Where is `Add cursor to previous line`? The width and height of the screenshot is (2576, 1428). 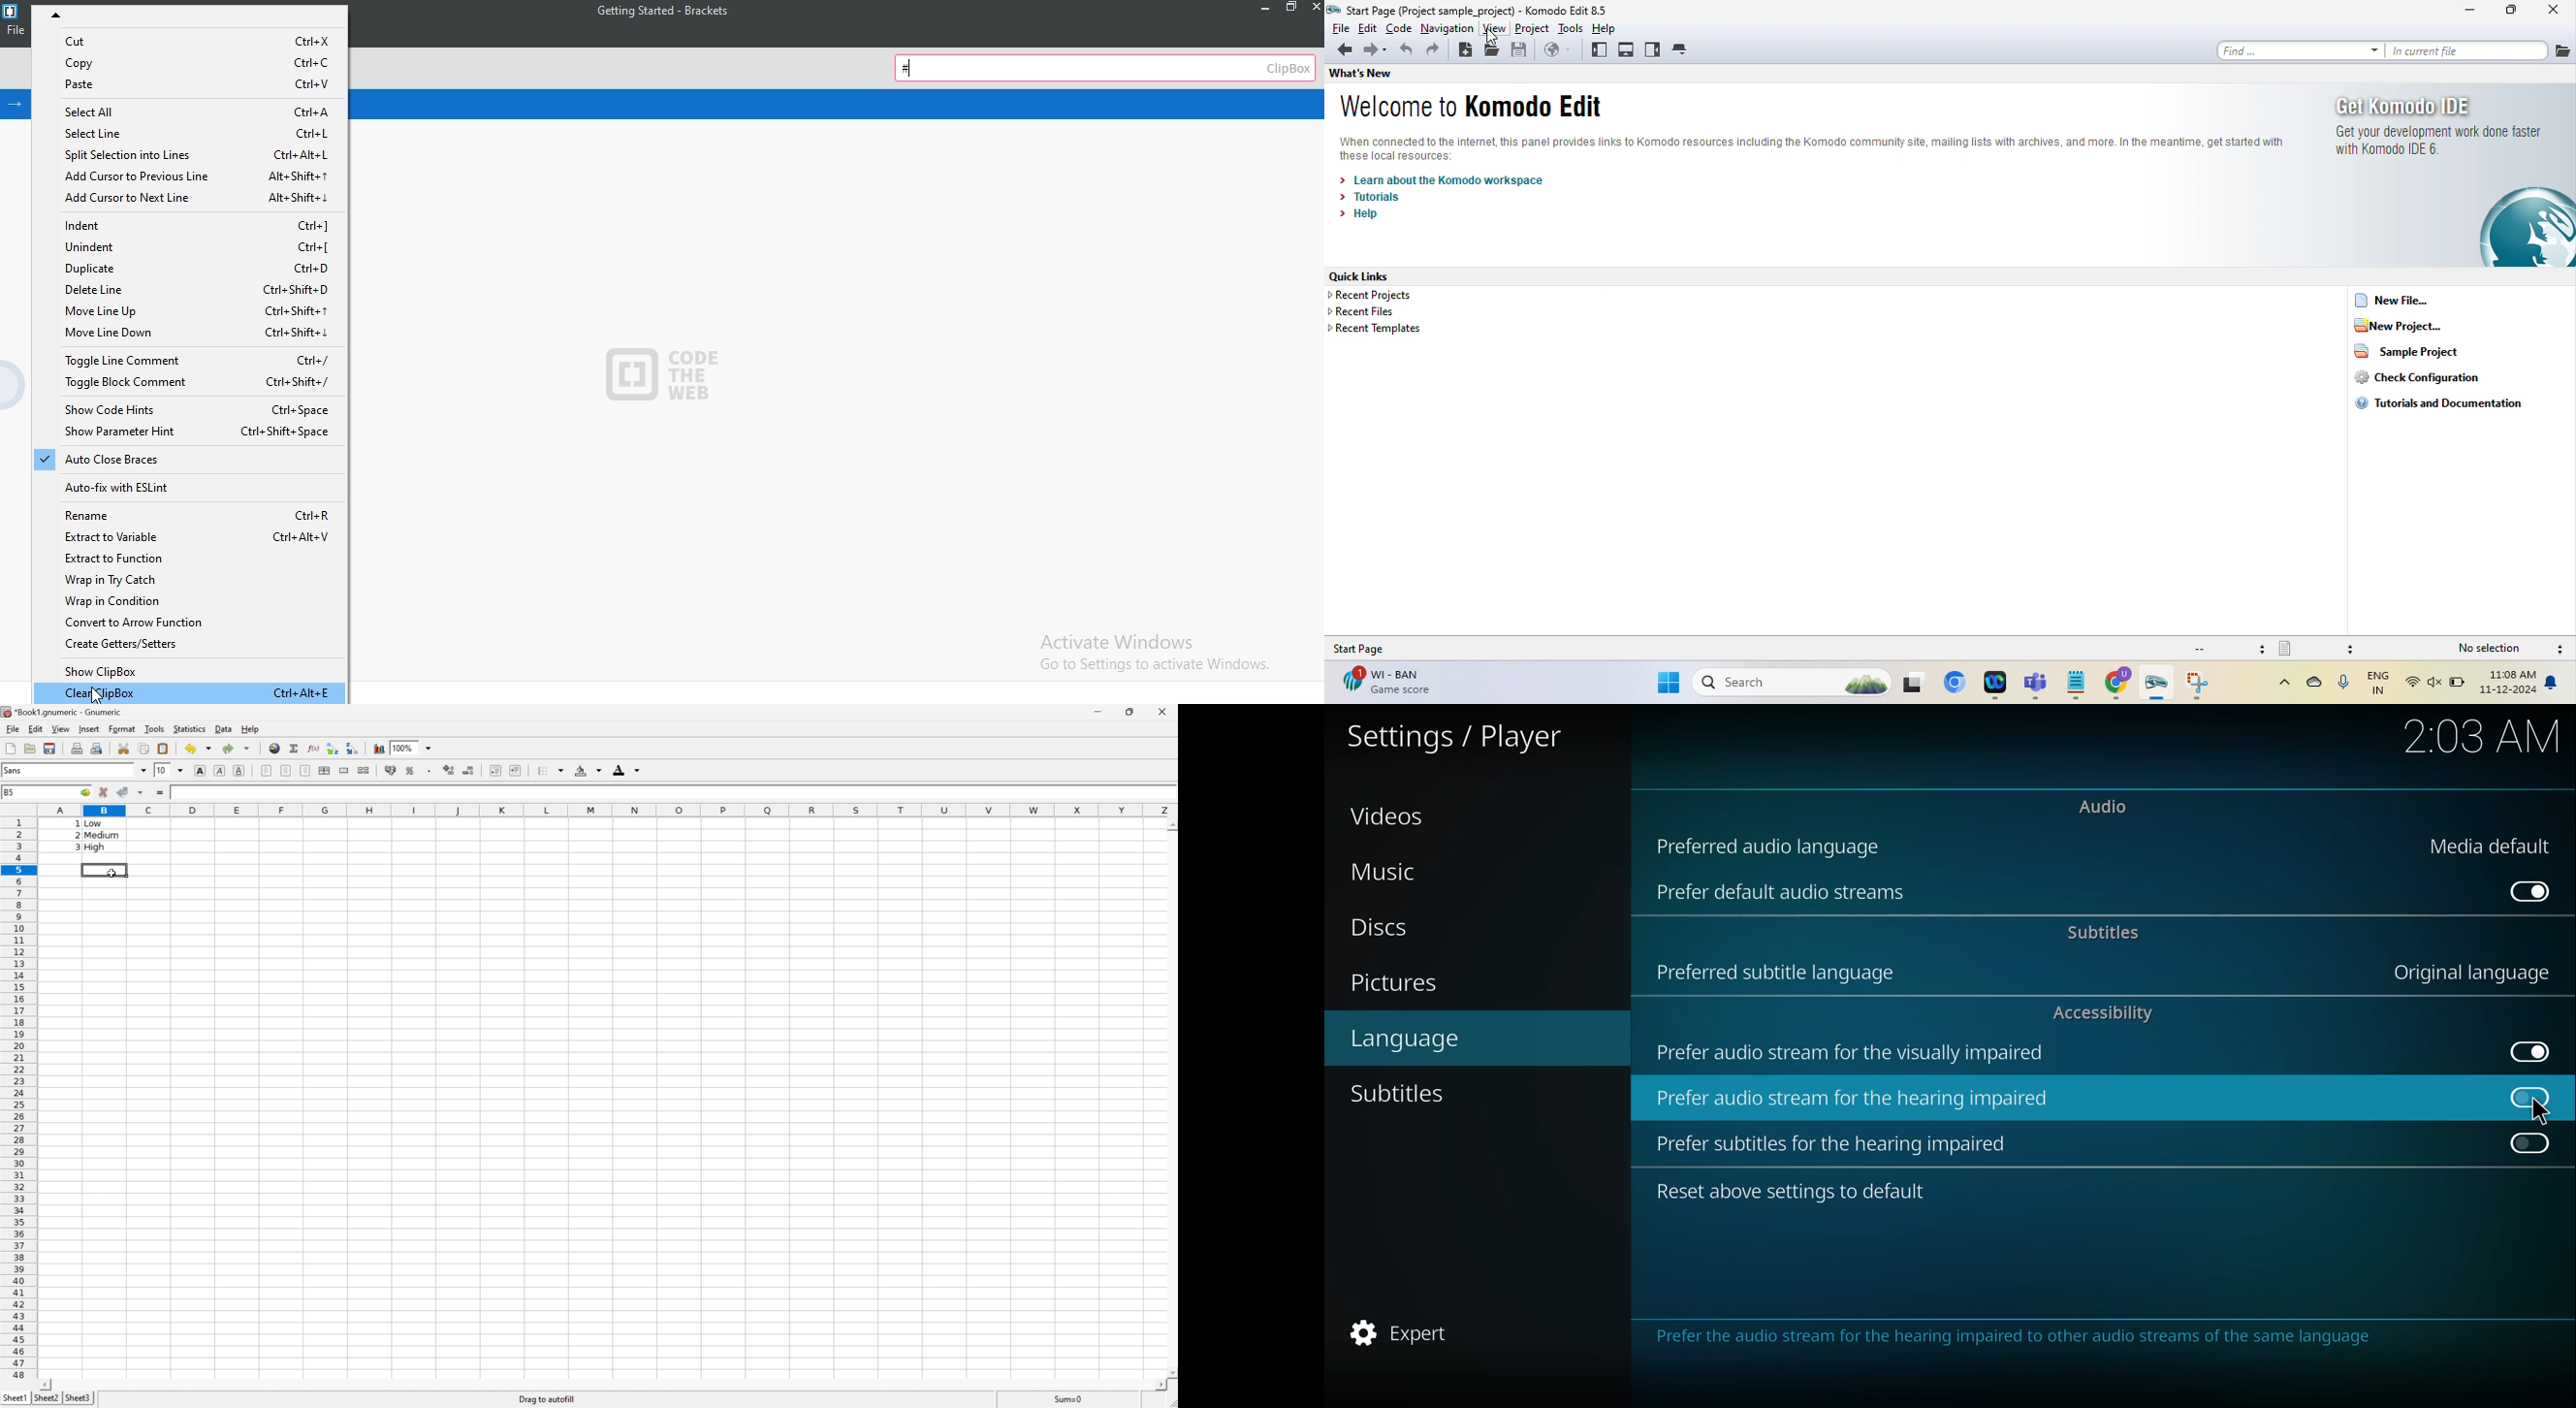
Add cursor to previous line is located at coordinates (191, 176).